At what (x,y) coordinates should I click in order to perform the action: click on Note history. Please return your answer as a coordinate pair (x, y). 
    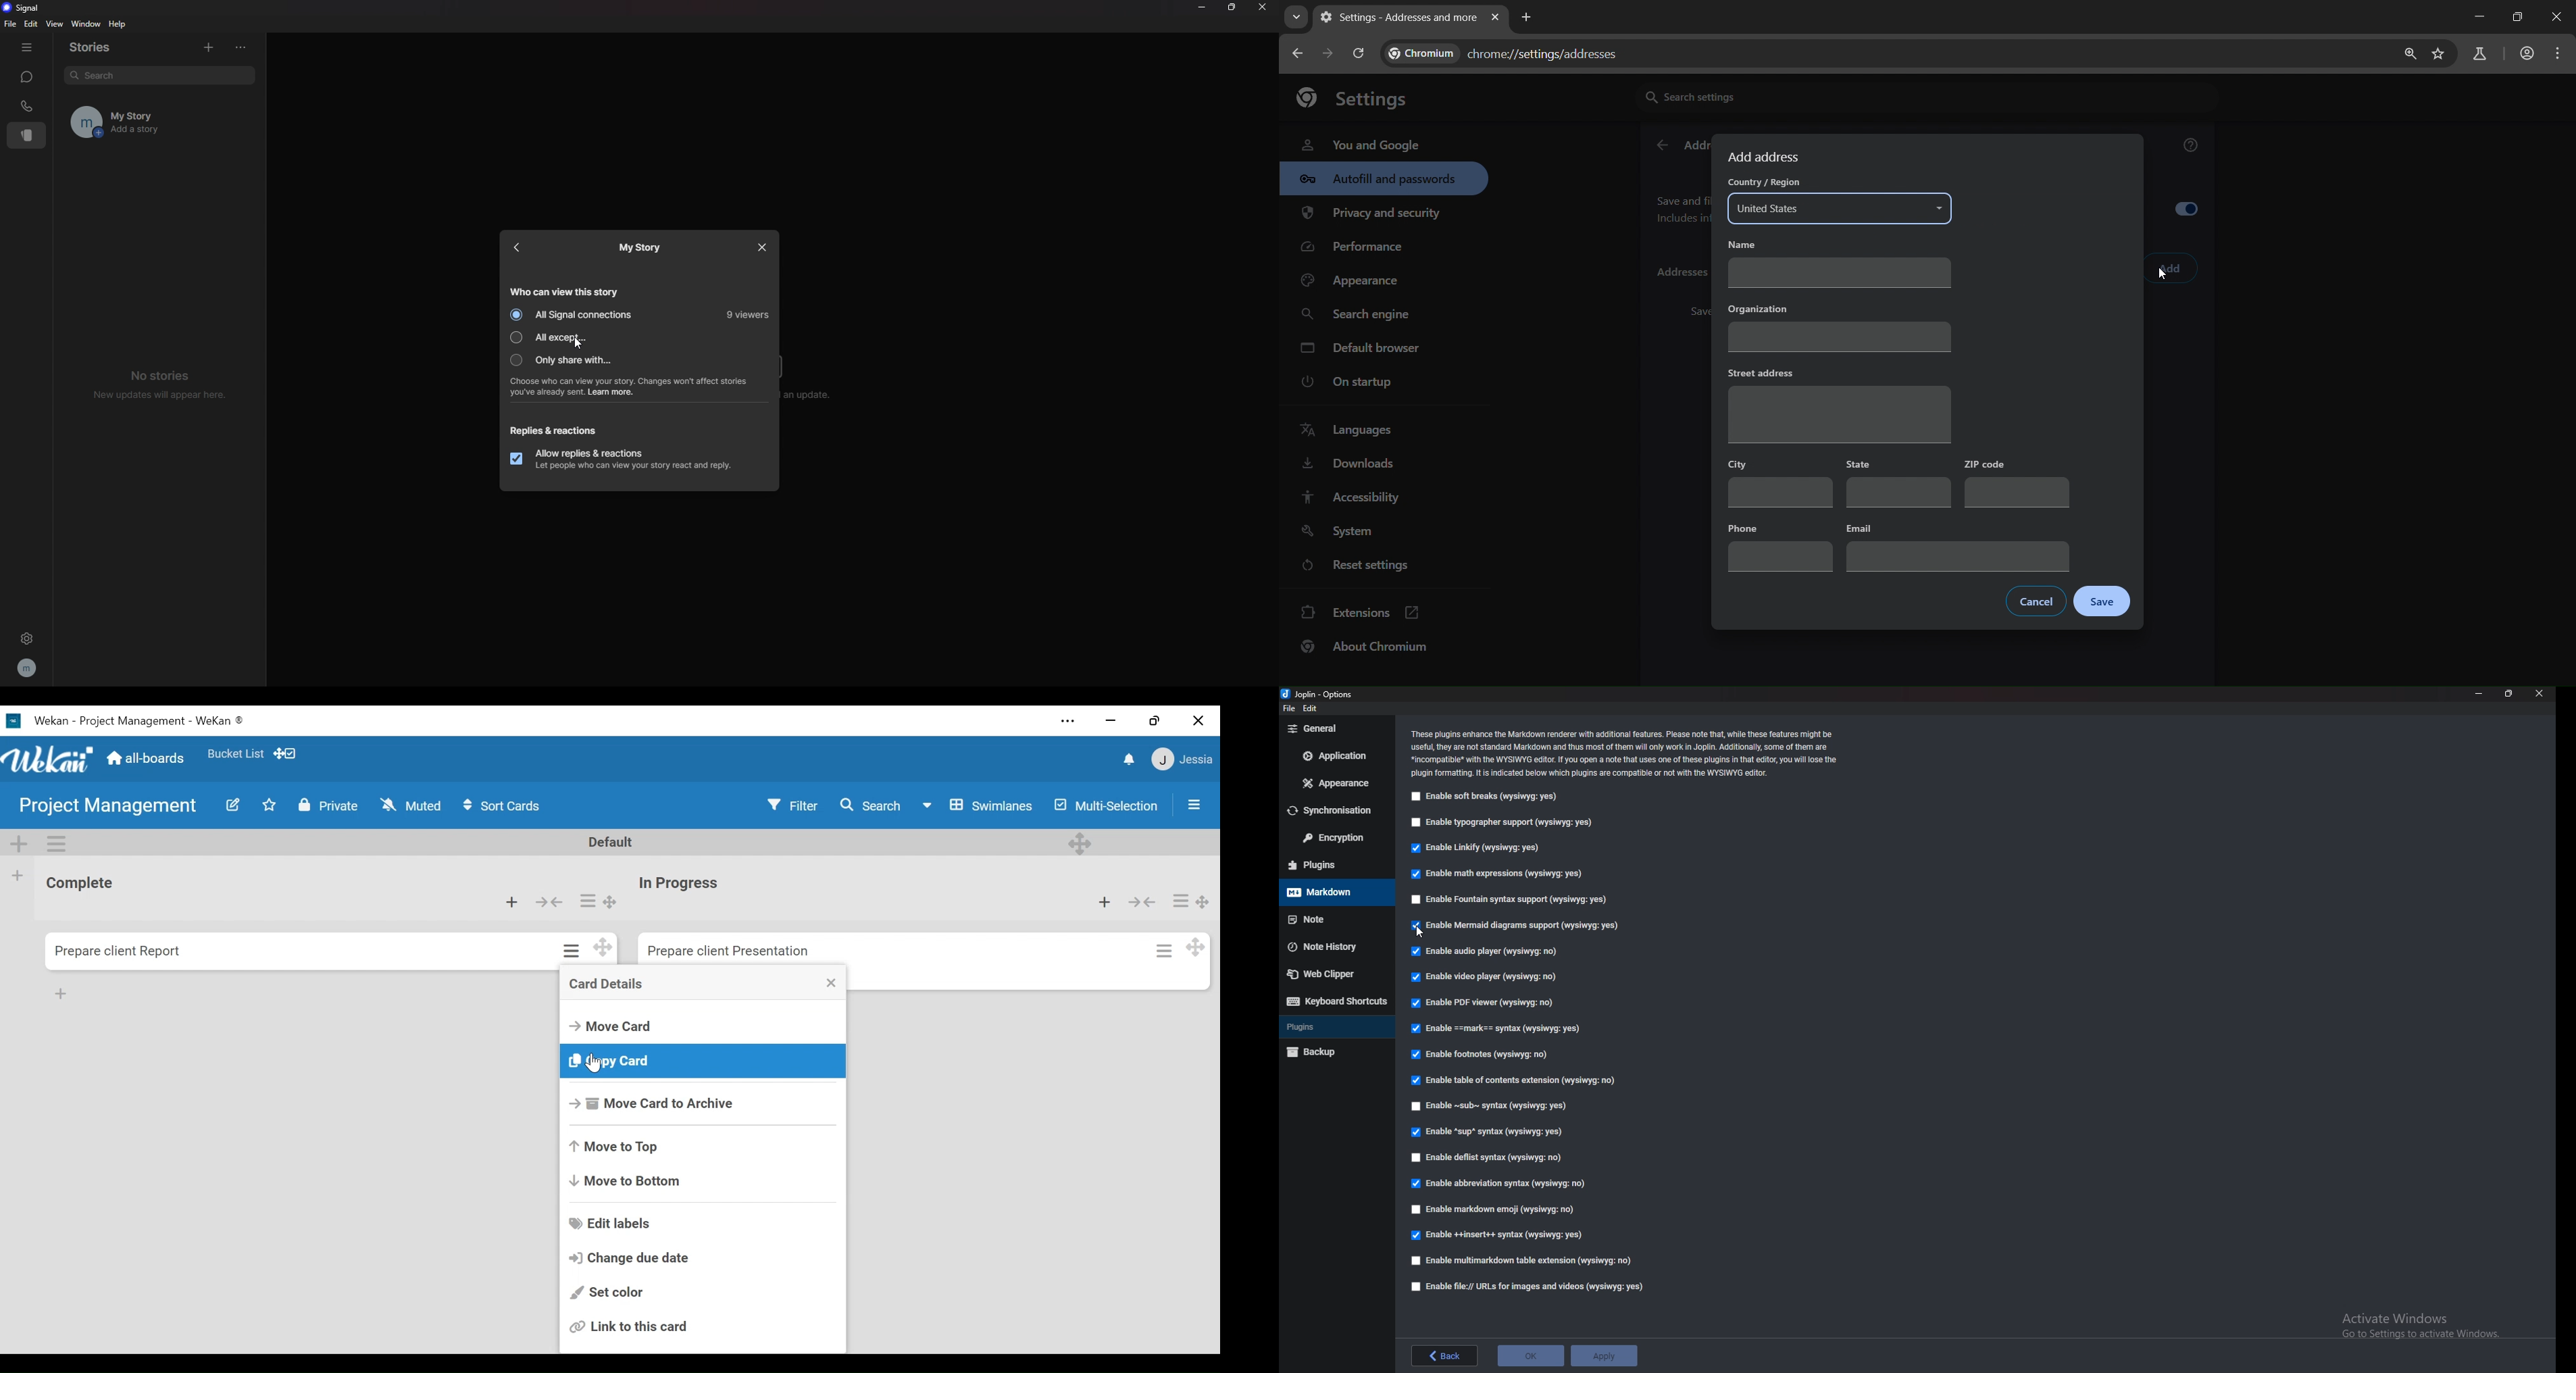
    Looking at the image, I should click on (1335, 947).